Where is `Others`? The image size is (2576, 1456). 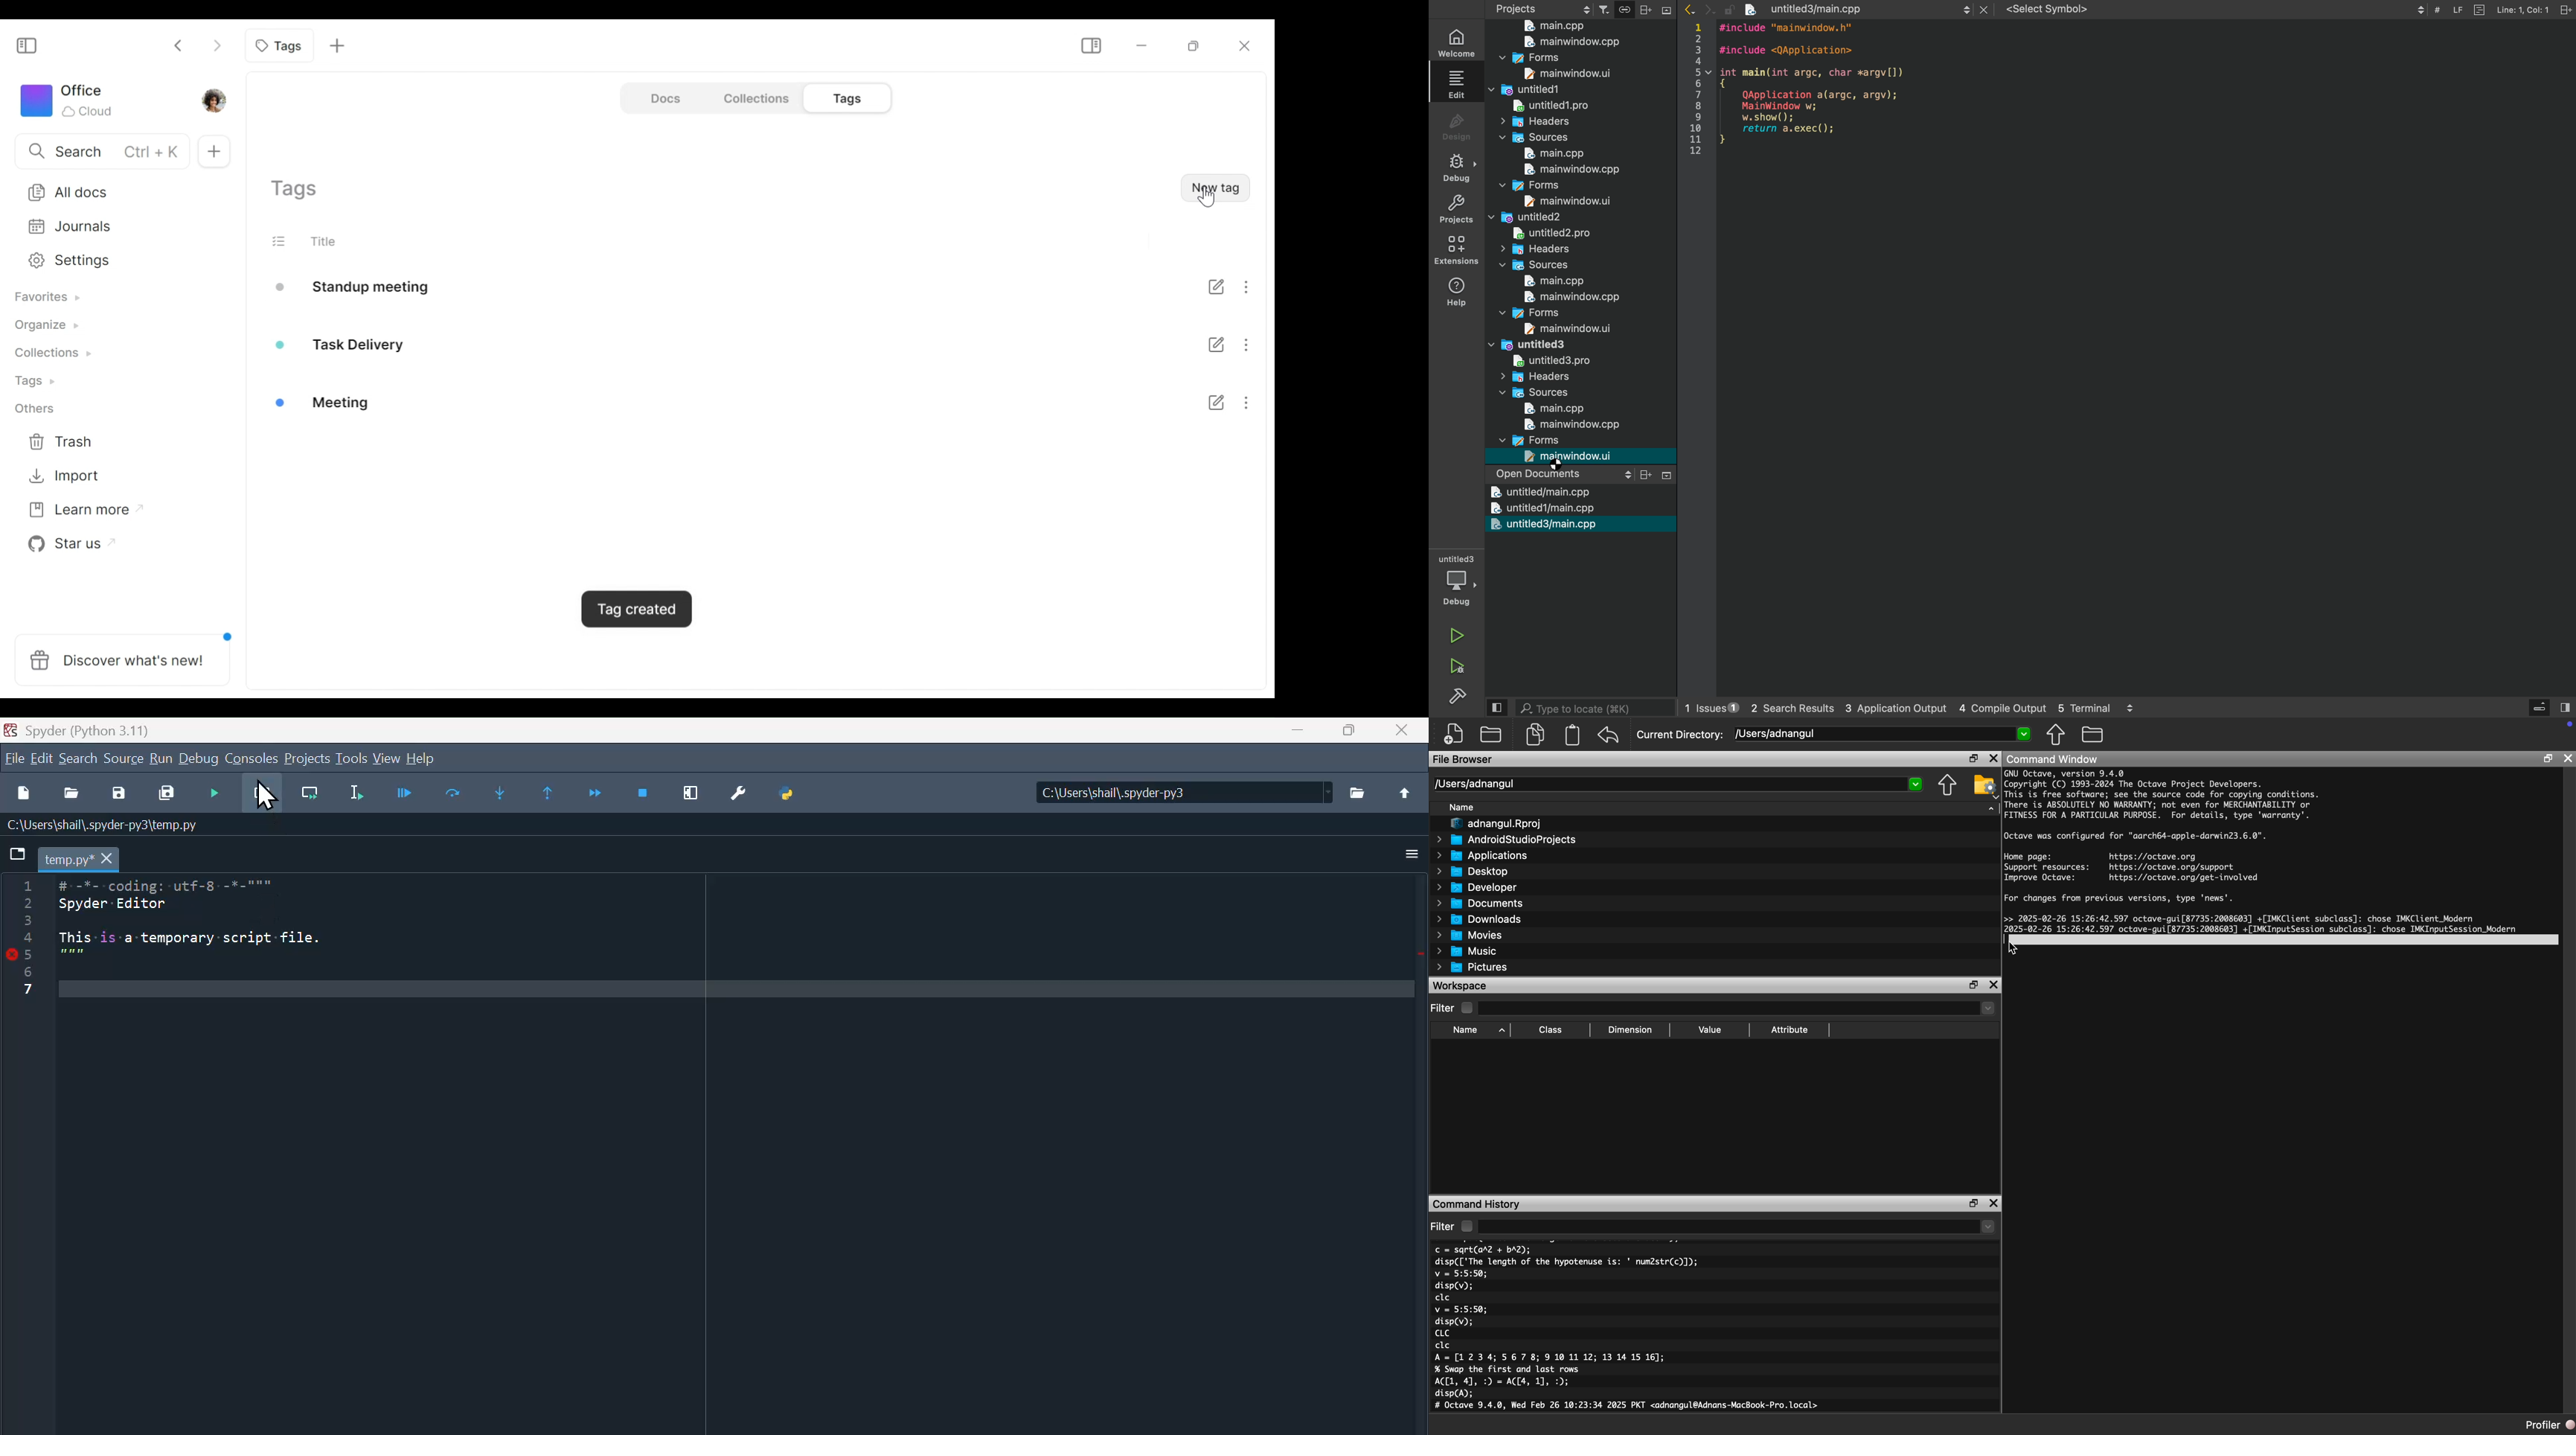 Others is located at coordinates (39, 407).